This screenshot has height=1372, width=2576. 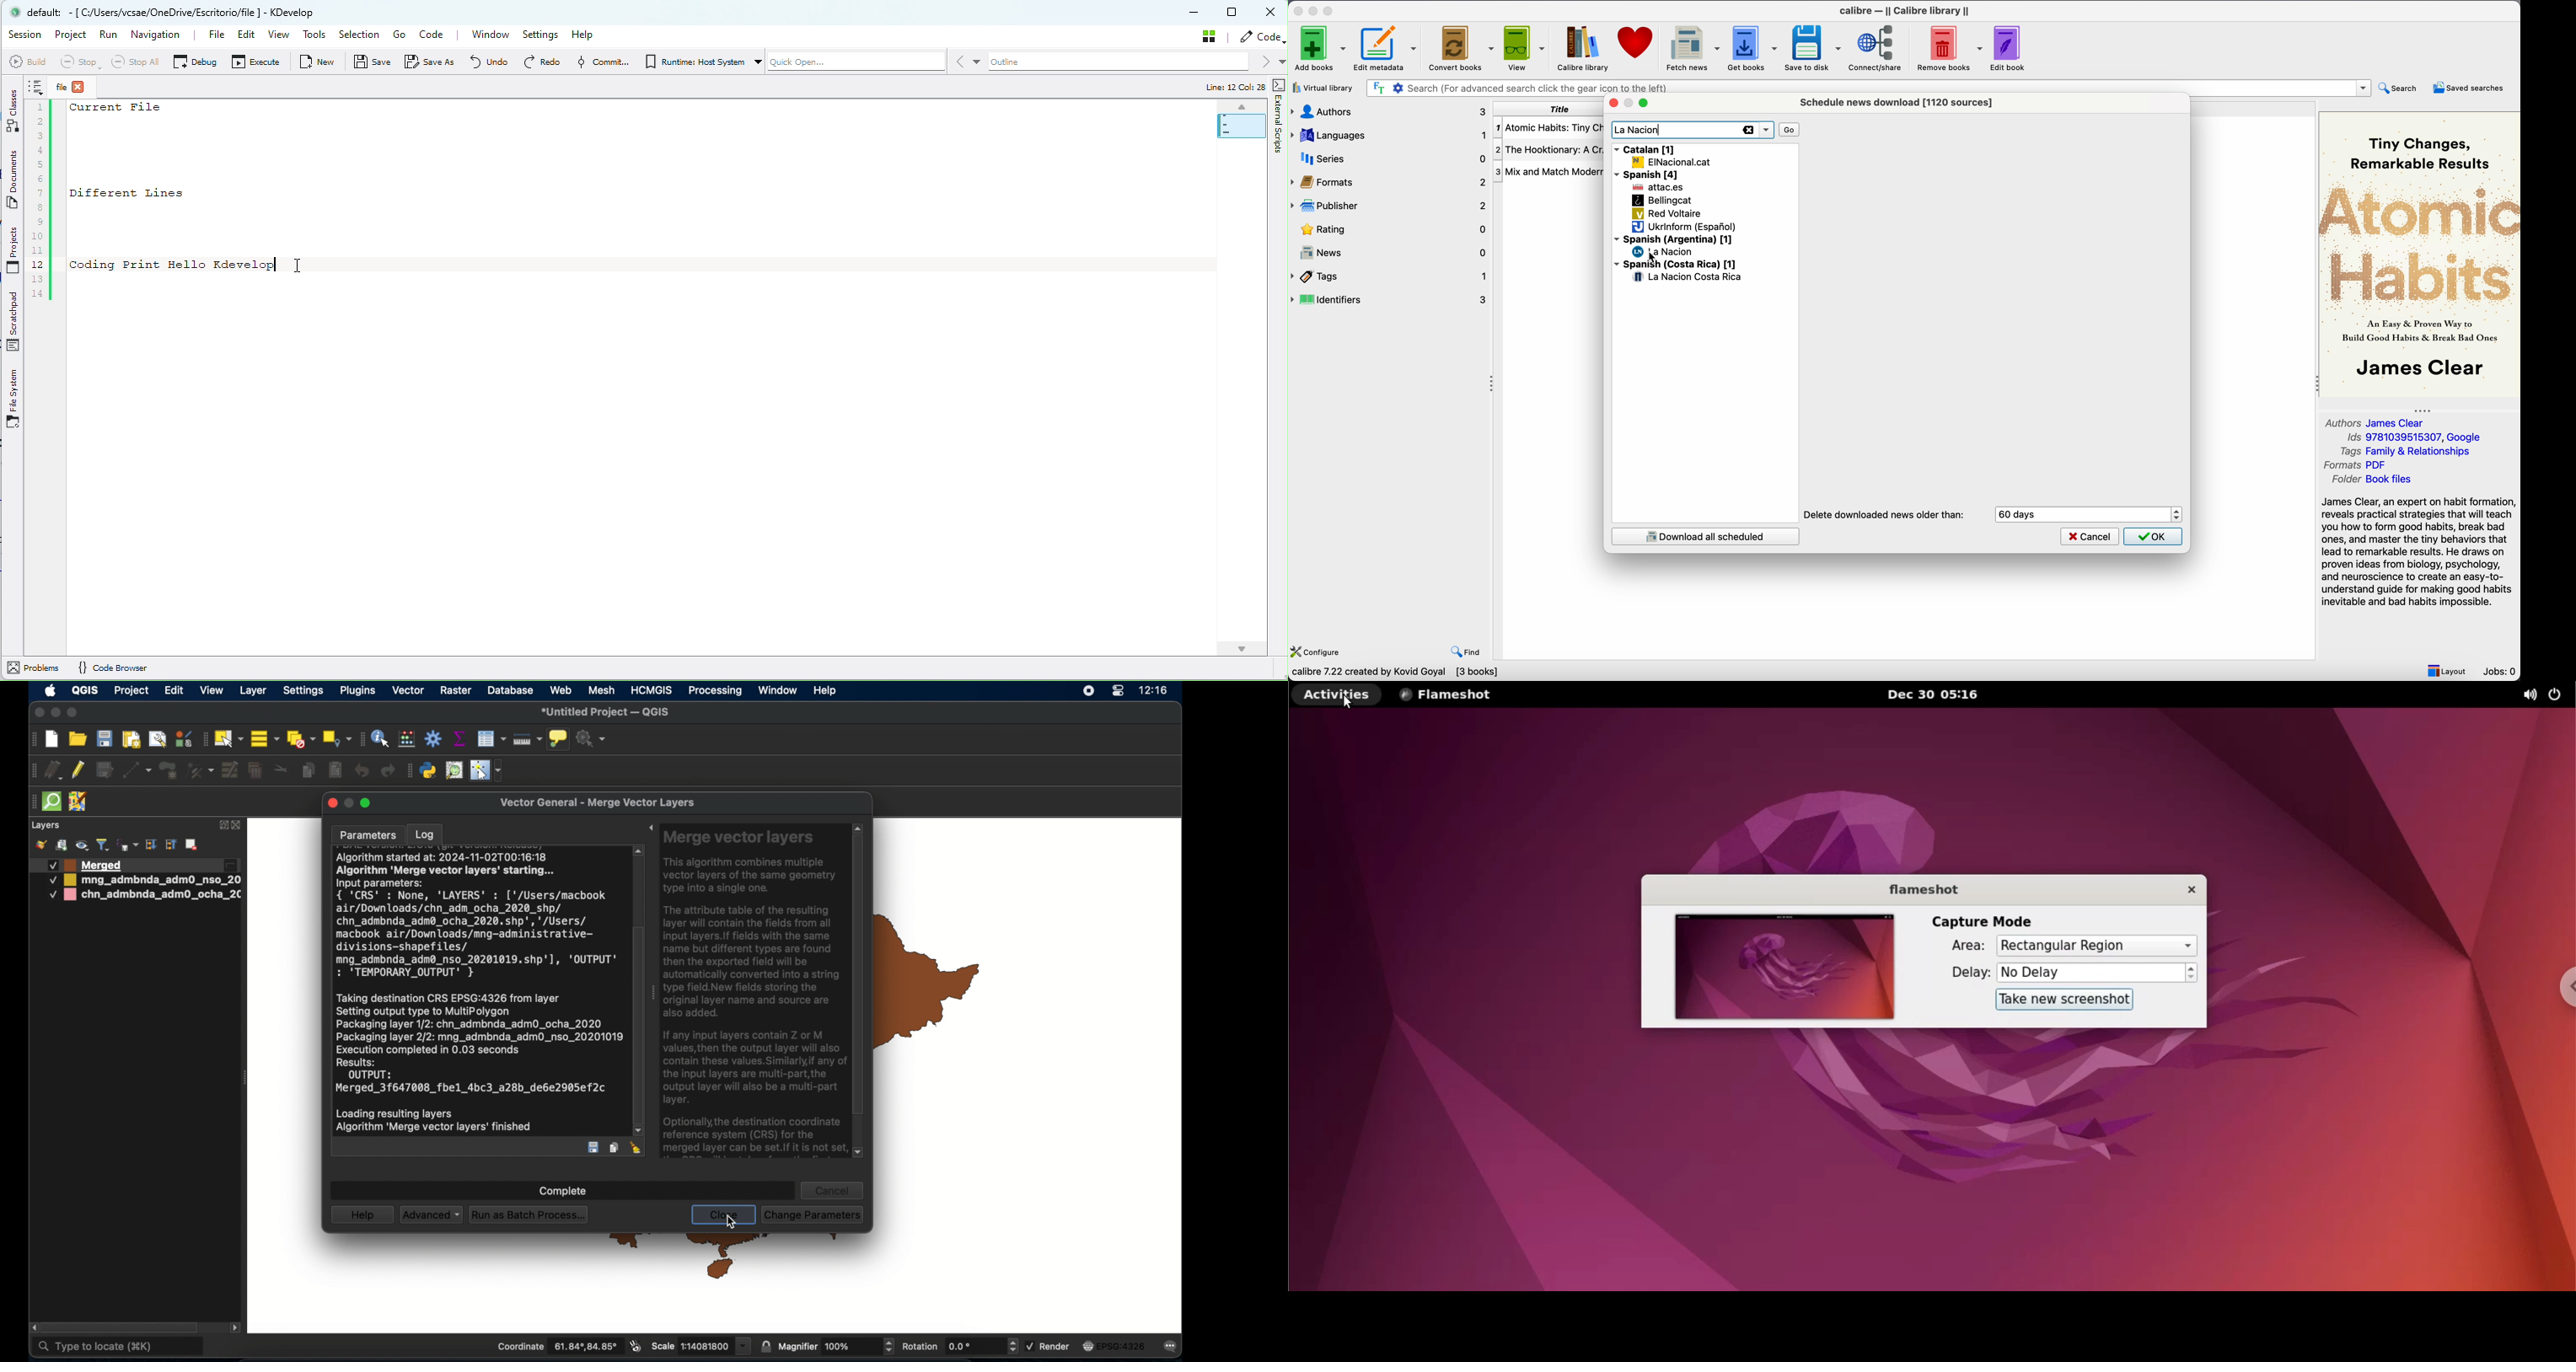 I want to click on scroll box, so click(x=858, y=977).